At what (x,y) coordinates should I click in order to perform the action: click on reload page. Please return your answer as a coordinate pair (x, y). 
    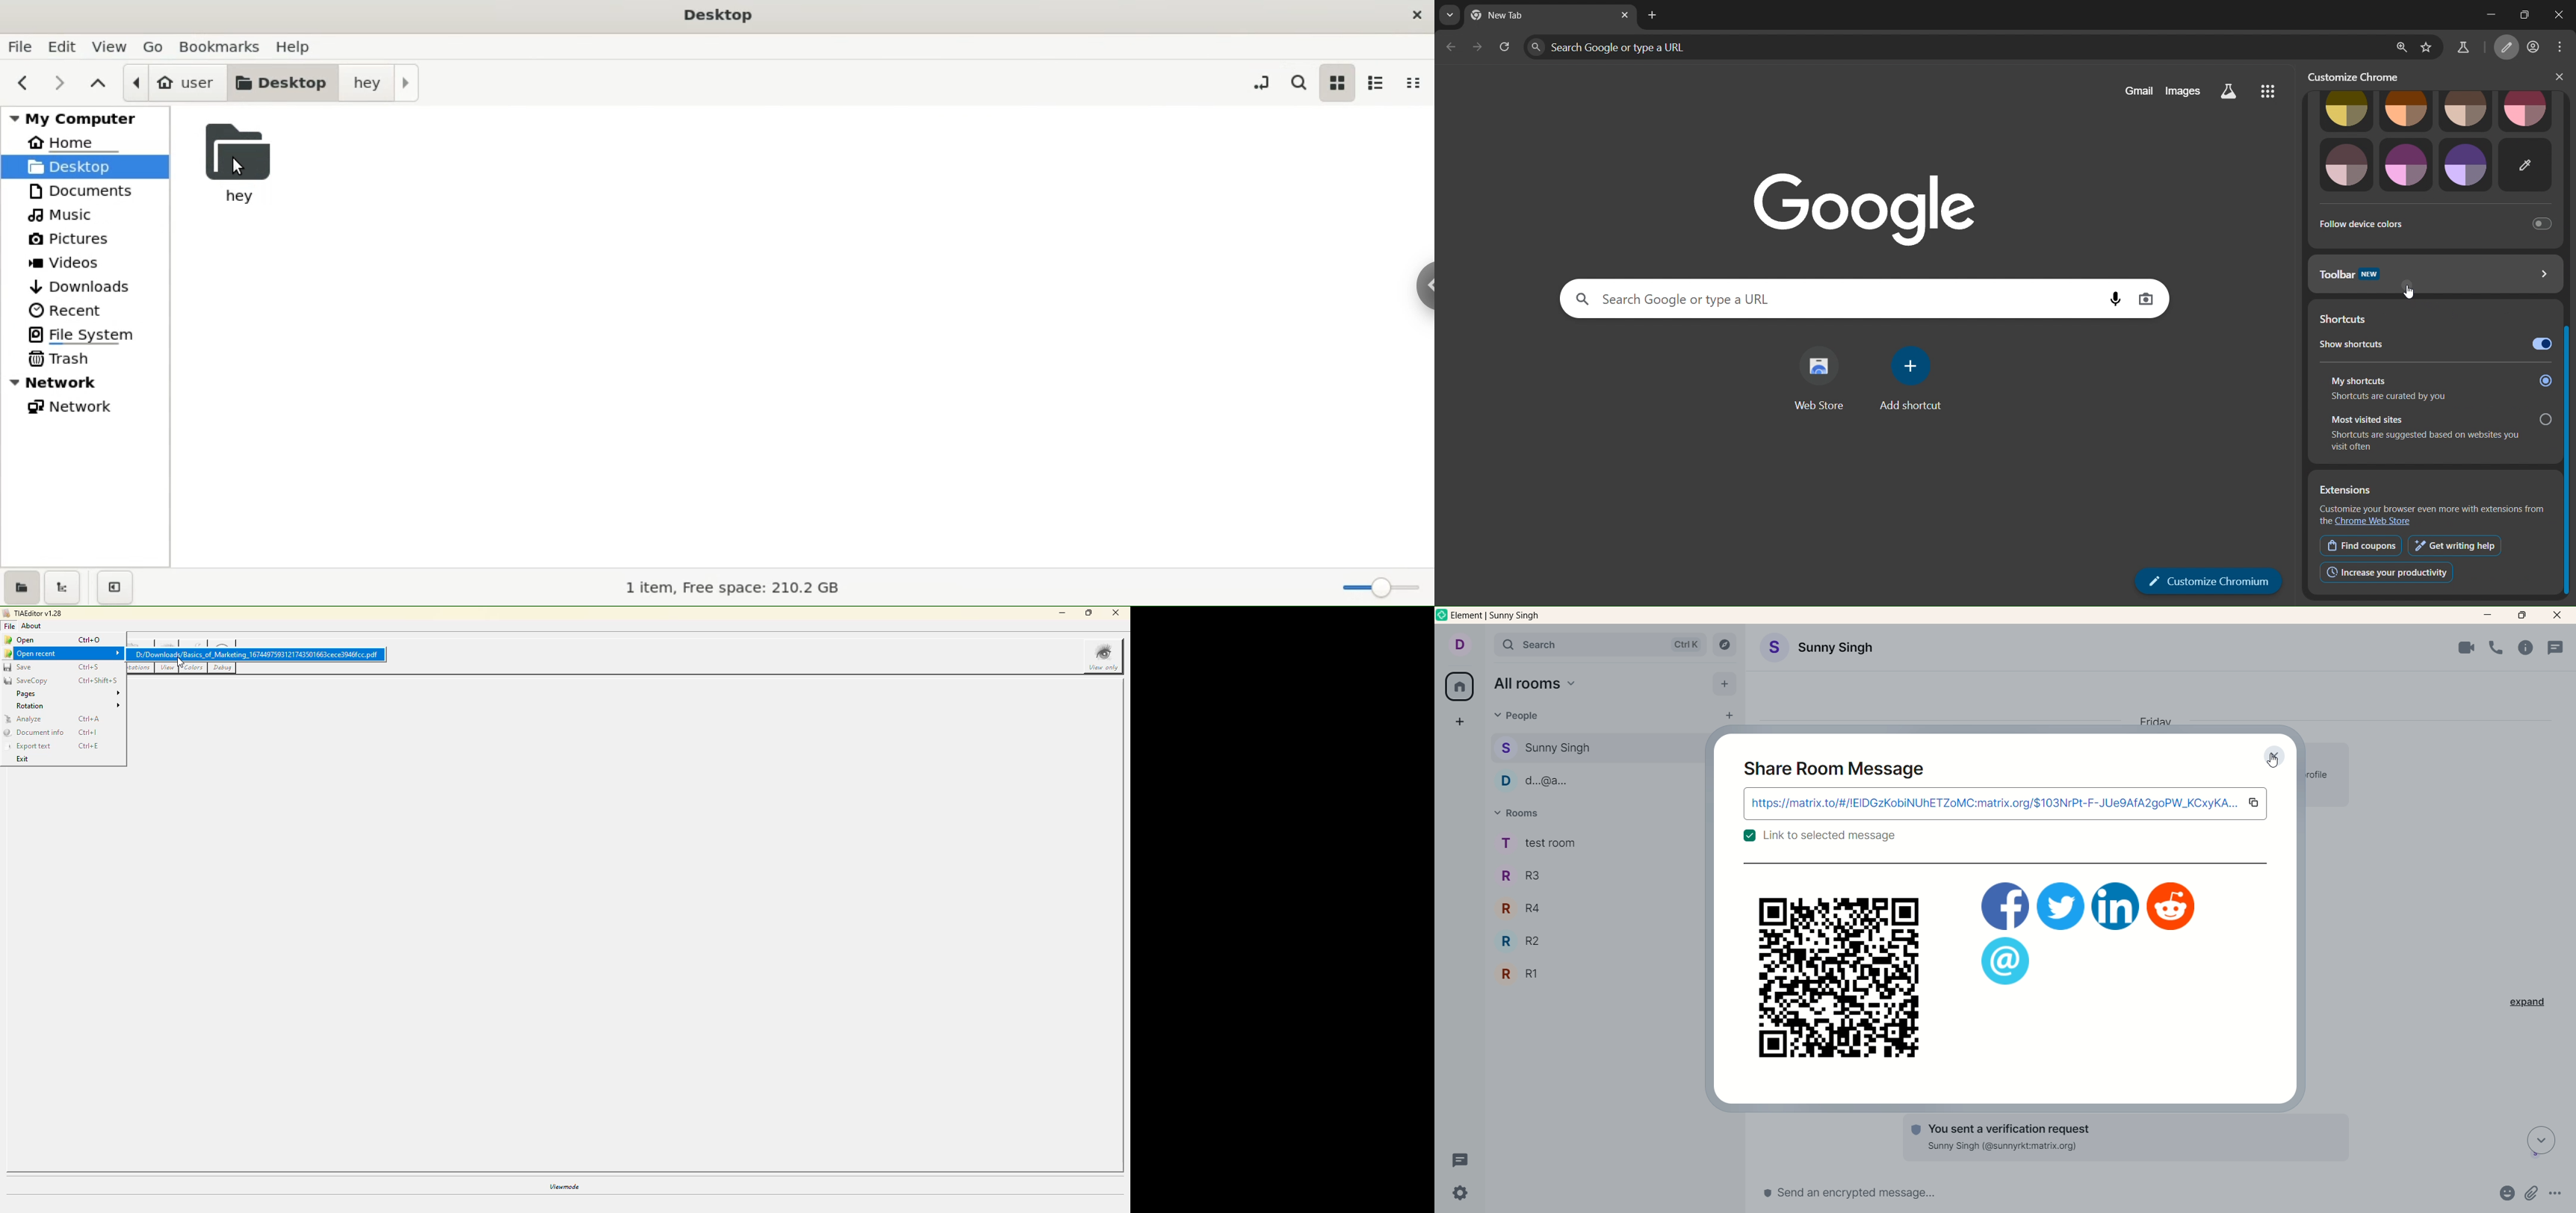
    Looking at the image, I should click on (1505, 45).